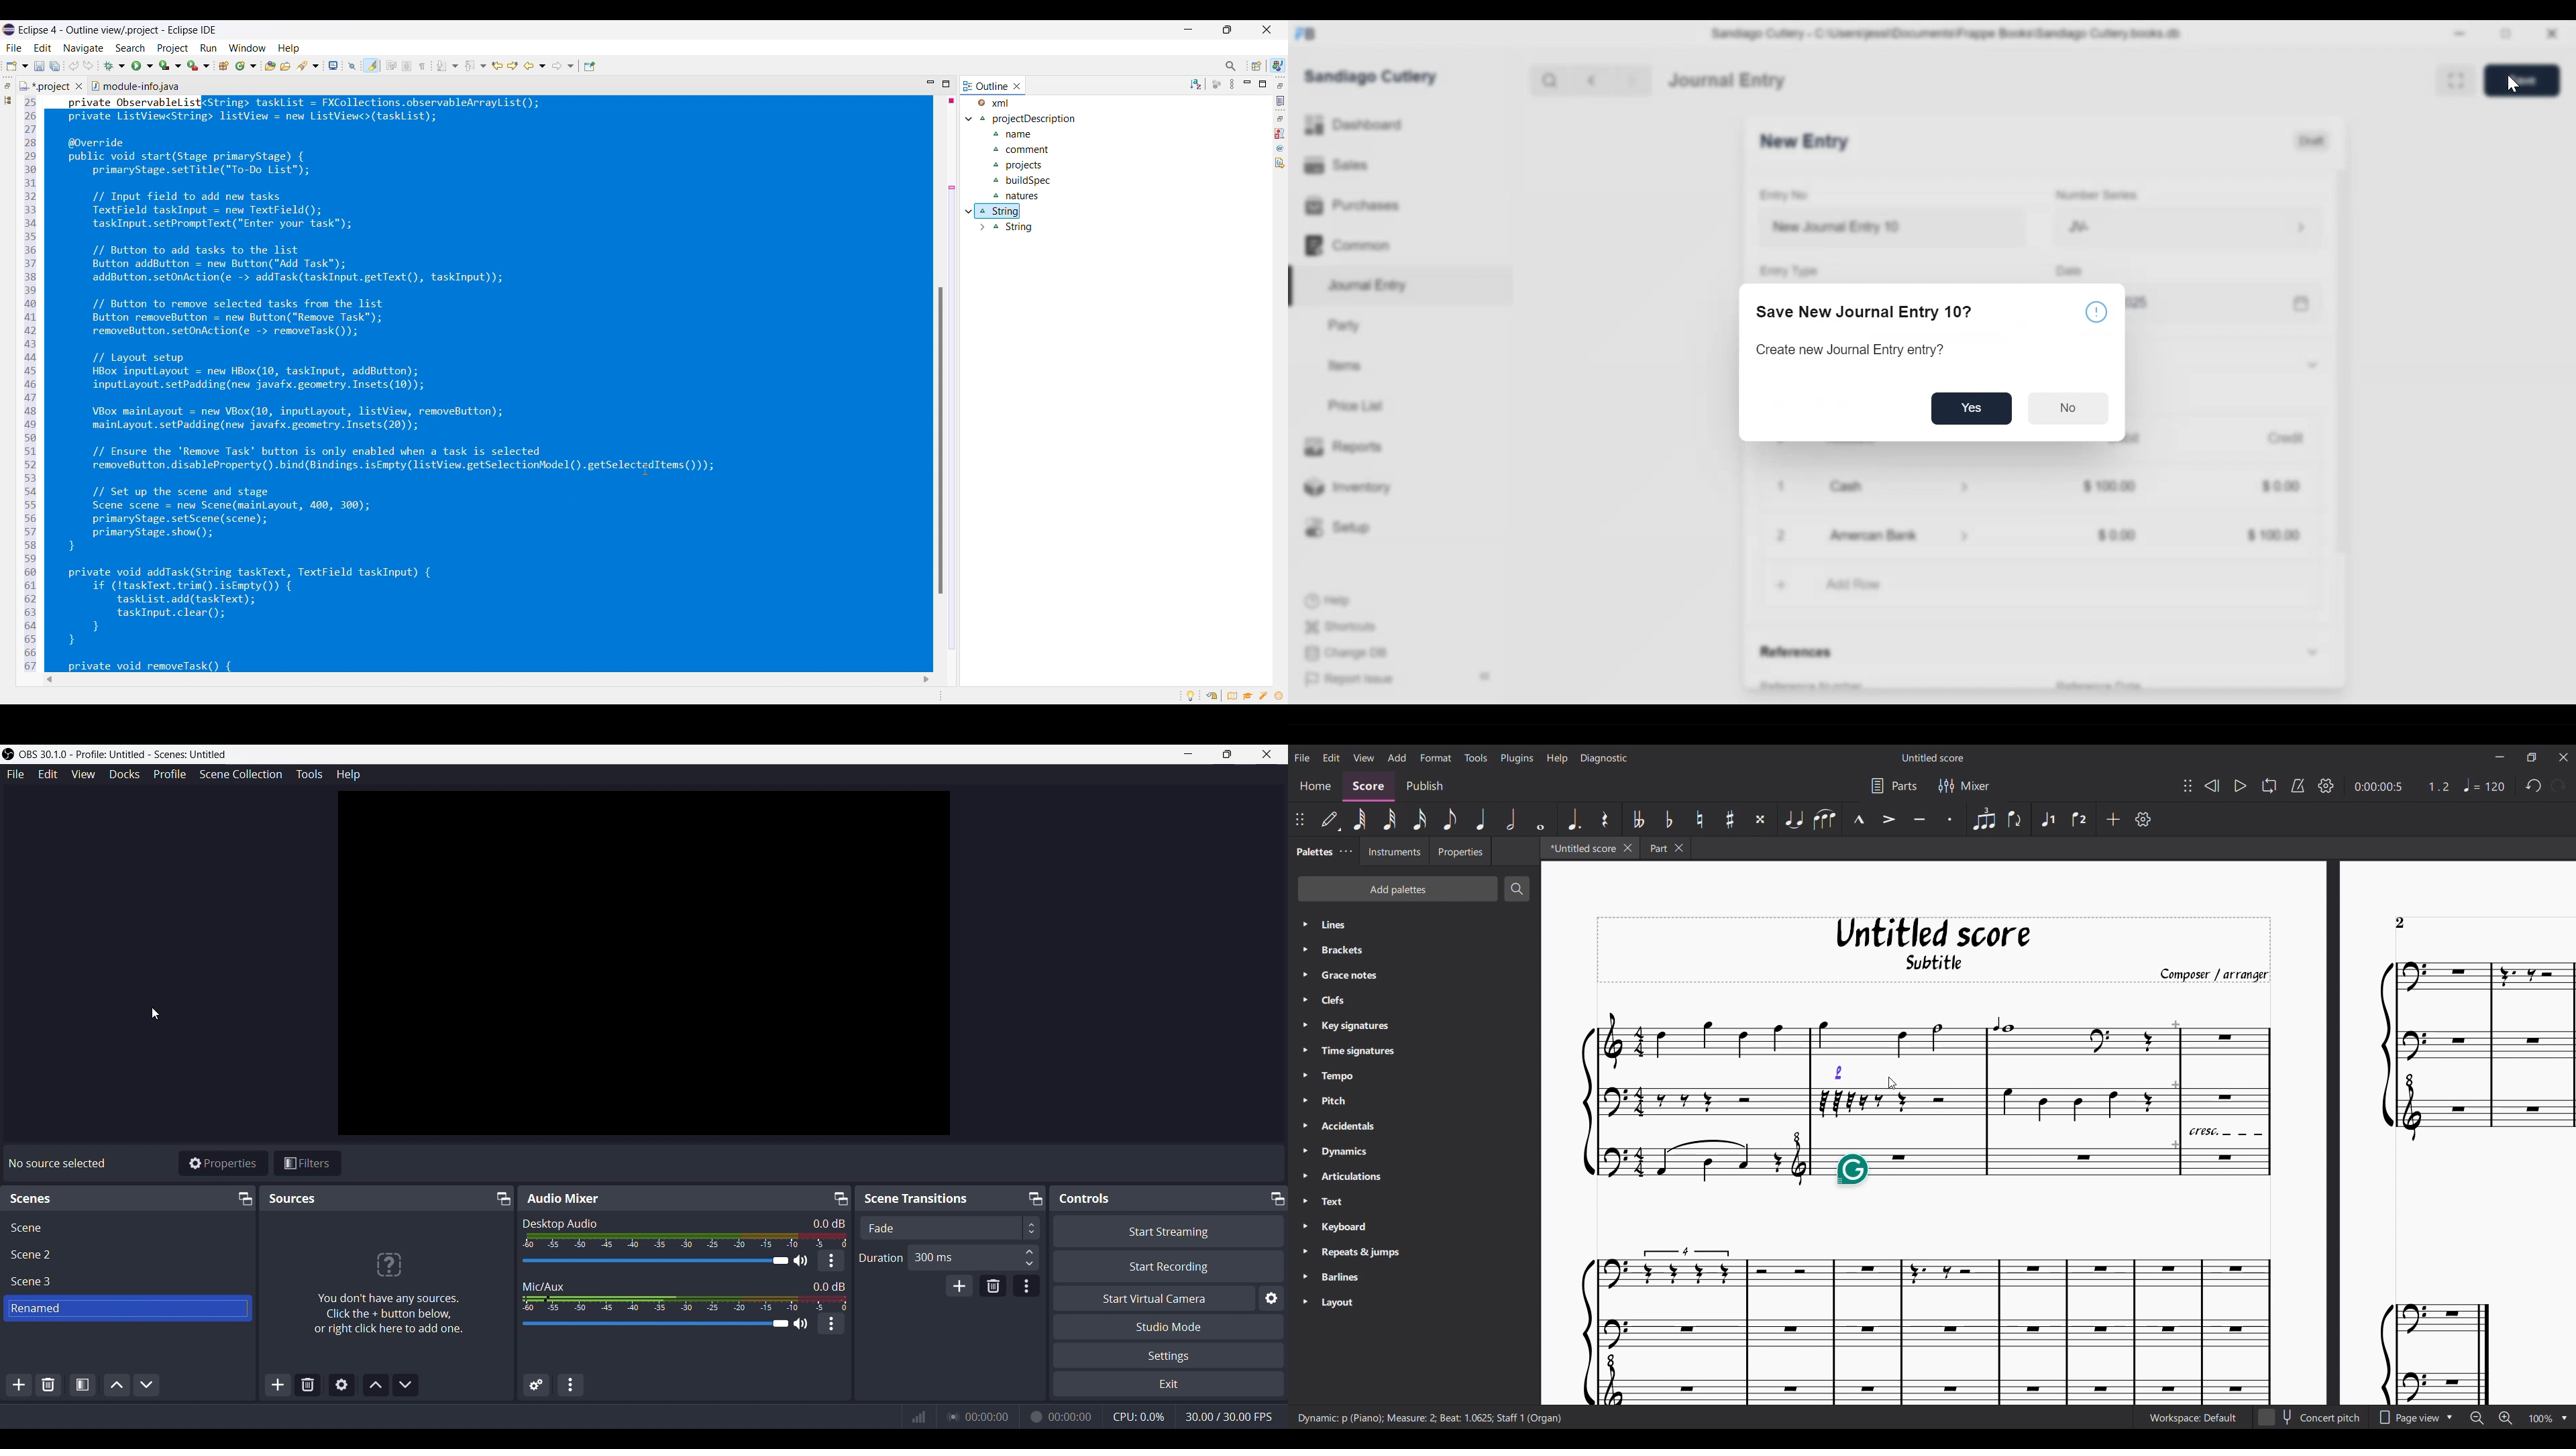 This screenshot has width=2576, height=1456. What do you see at coordinates (2542, 1418) in the screenshot?
I see `Zoom factor` at bounding box center [2542, 1418].